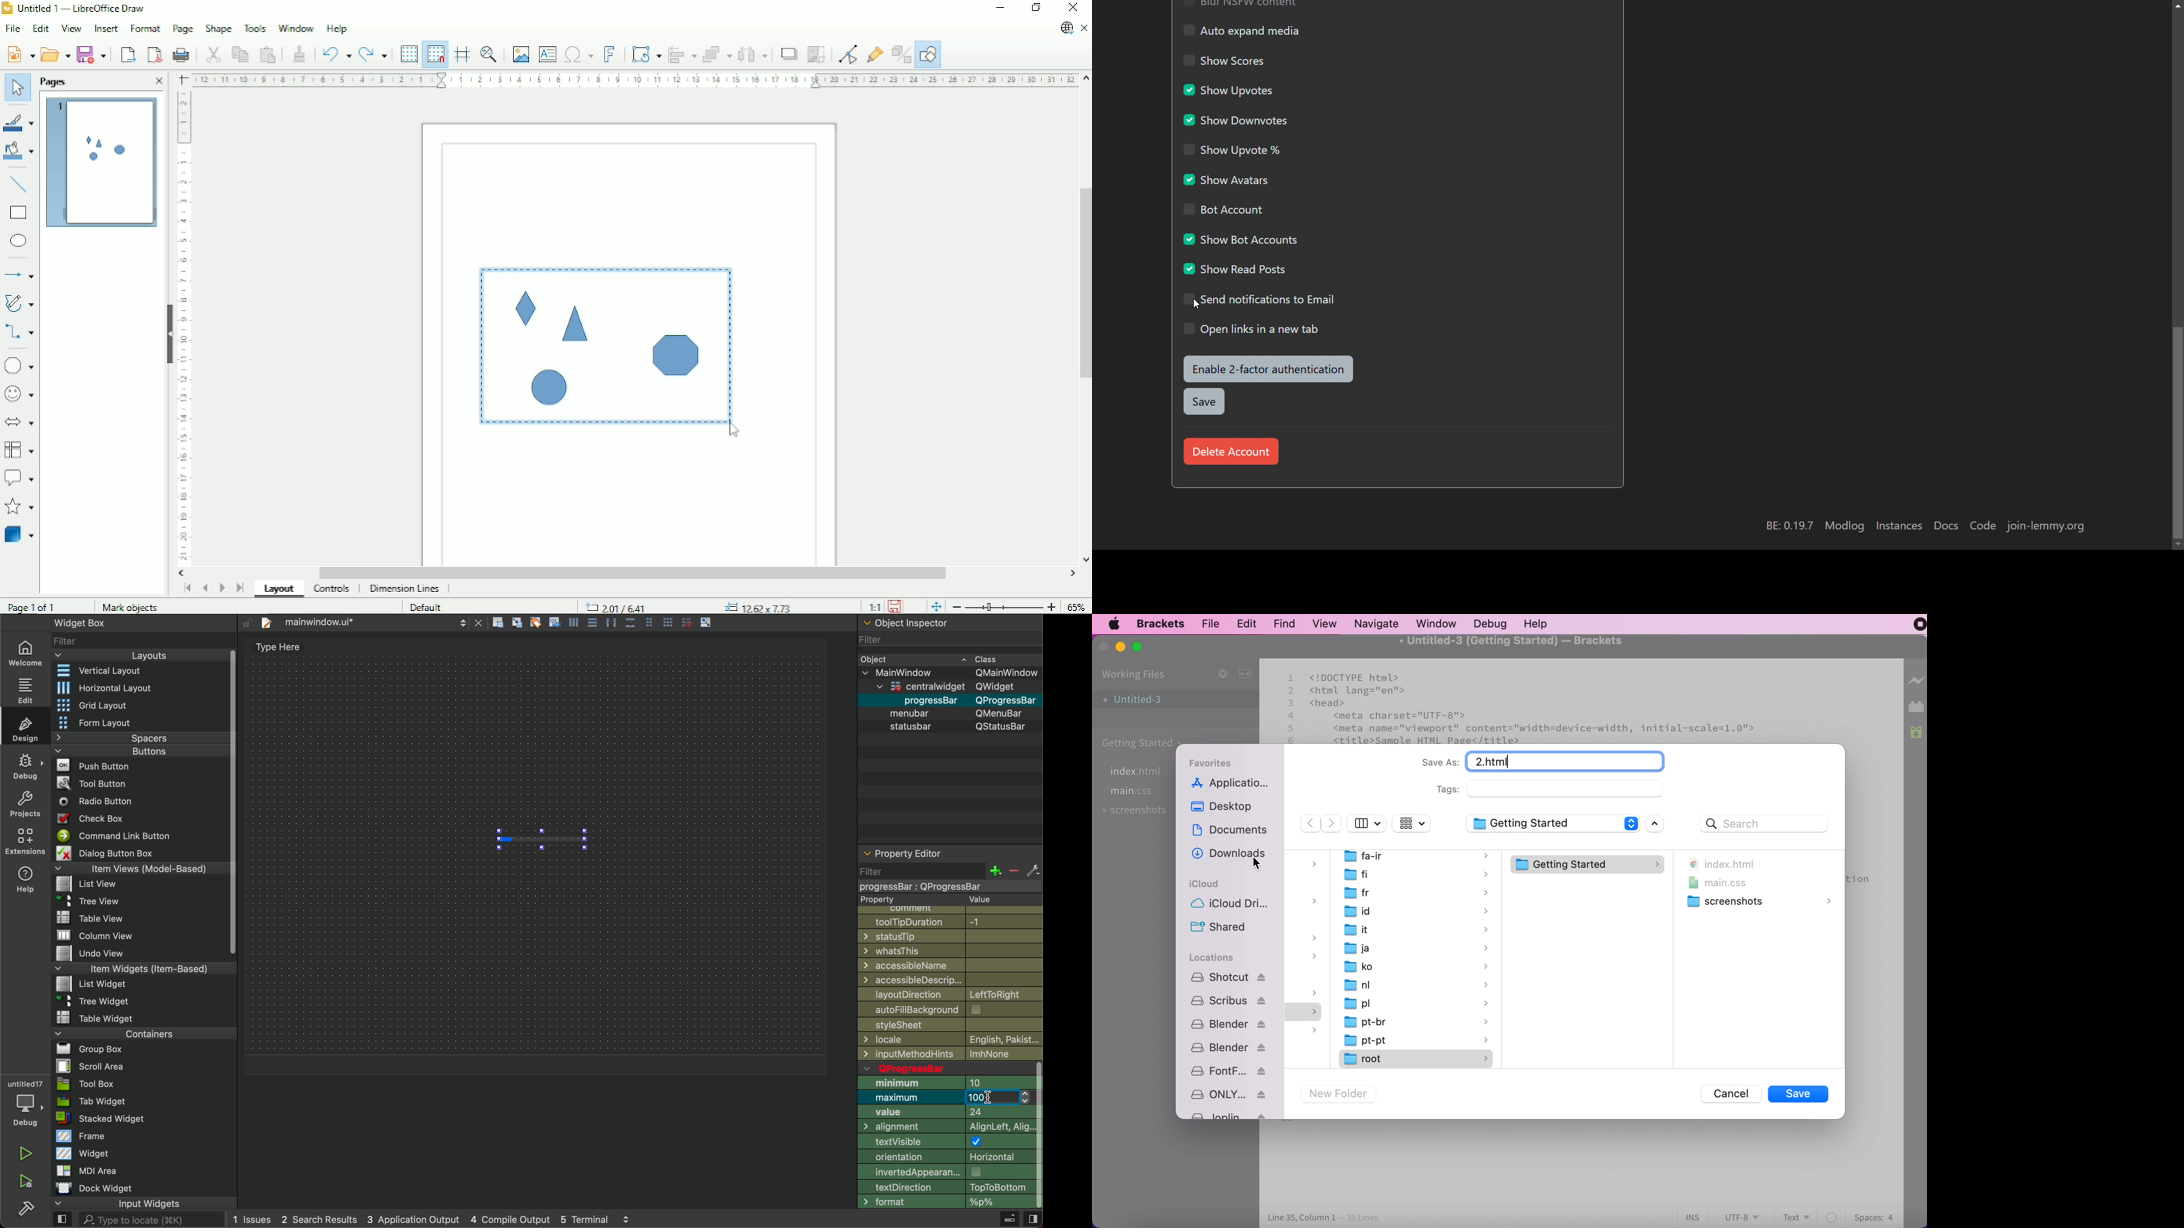 The width and height of the screenshot is (2184, 1232). What do you see at coordinates (952, 936) in the screenshot?
I see `statustip` at bounding box center [952, 936].